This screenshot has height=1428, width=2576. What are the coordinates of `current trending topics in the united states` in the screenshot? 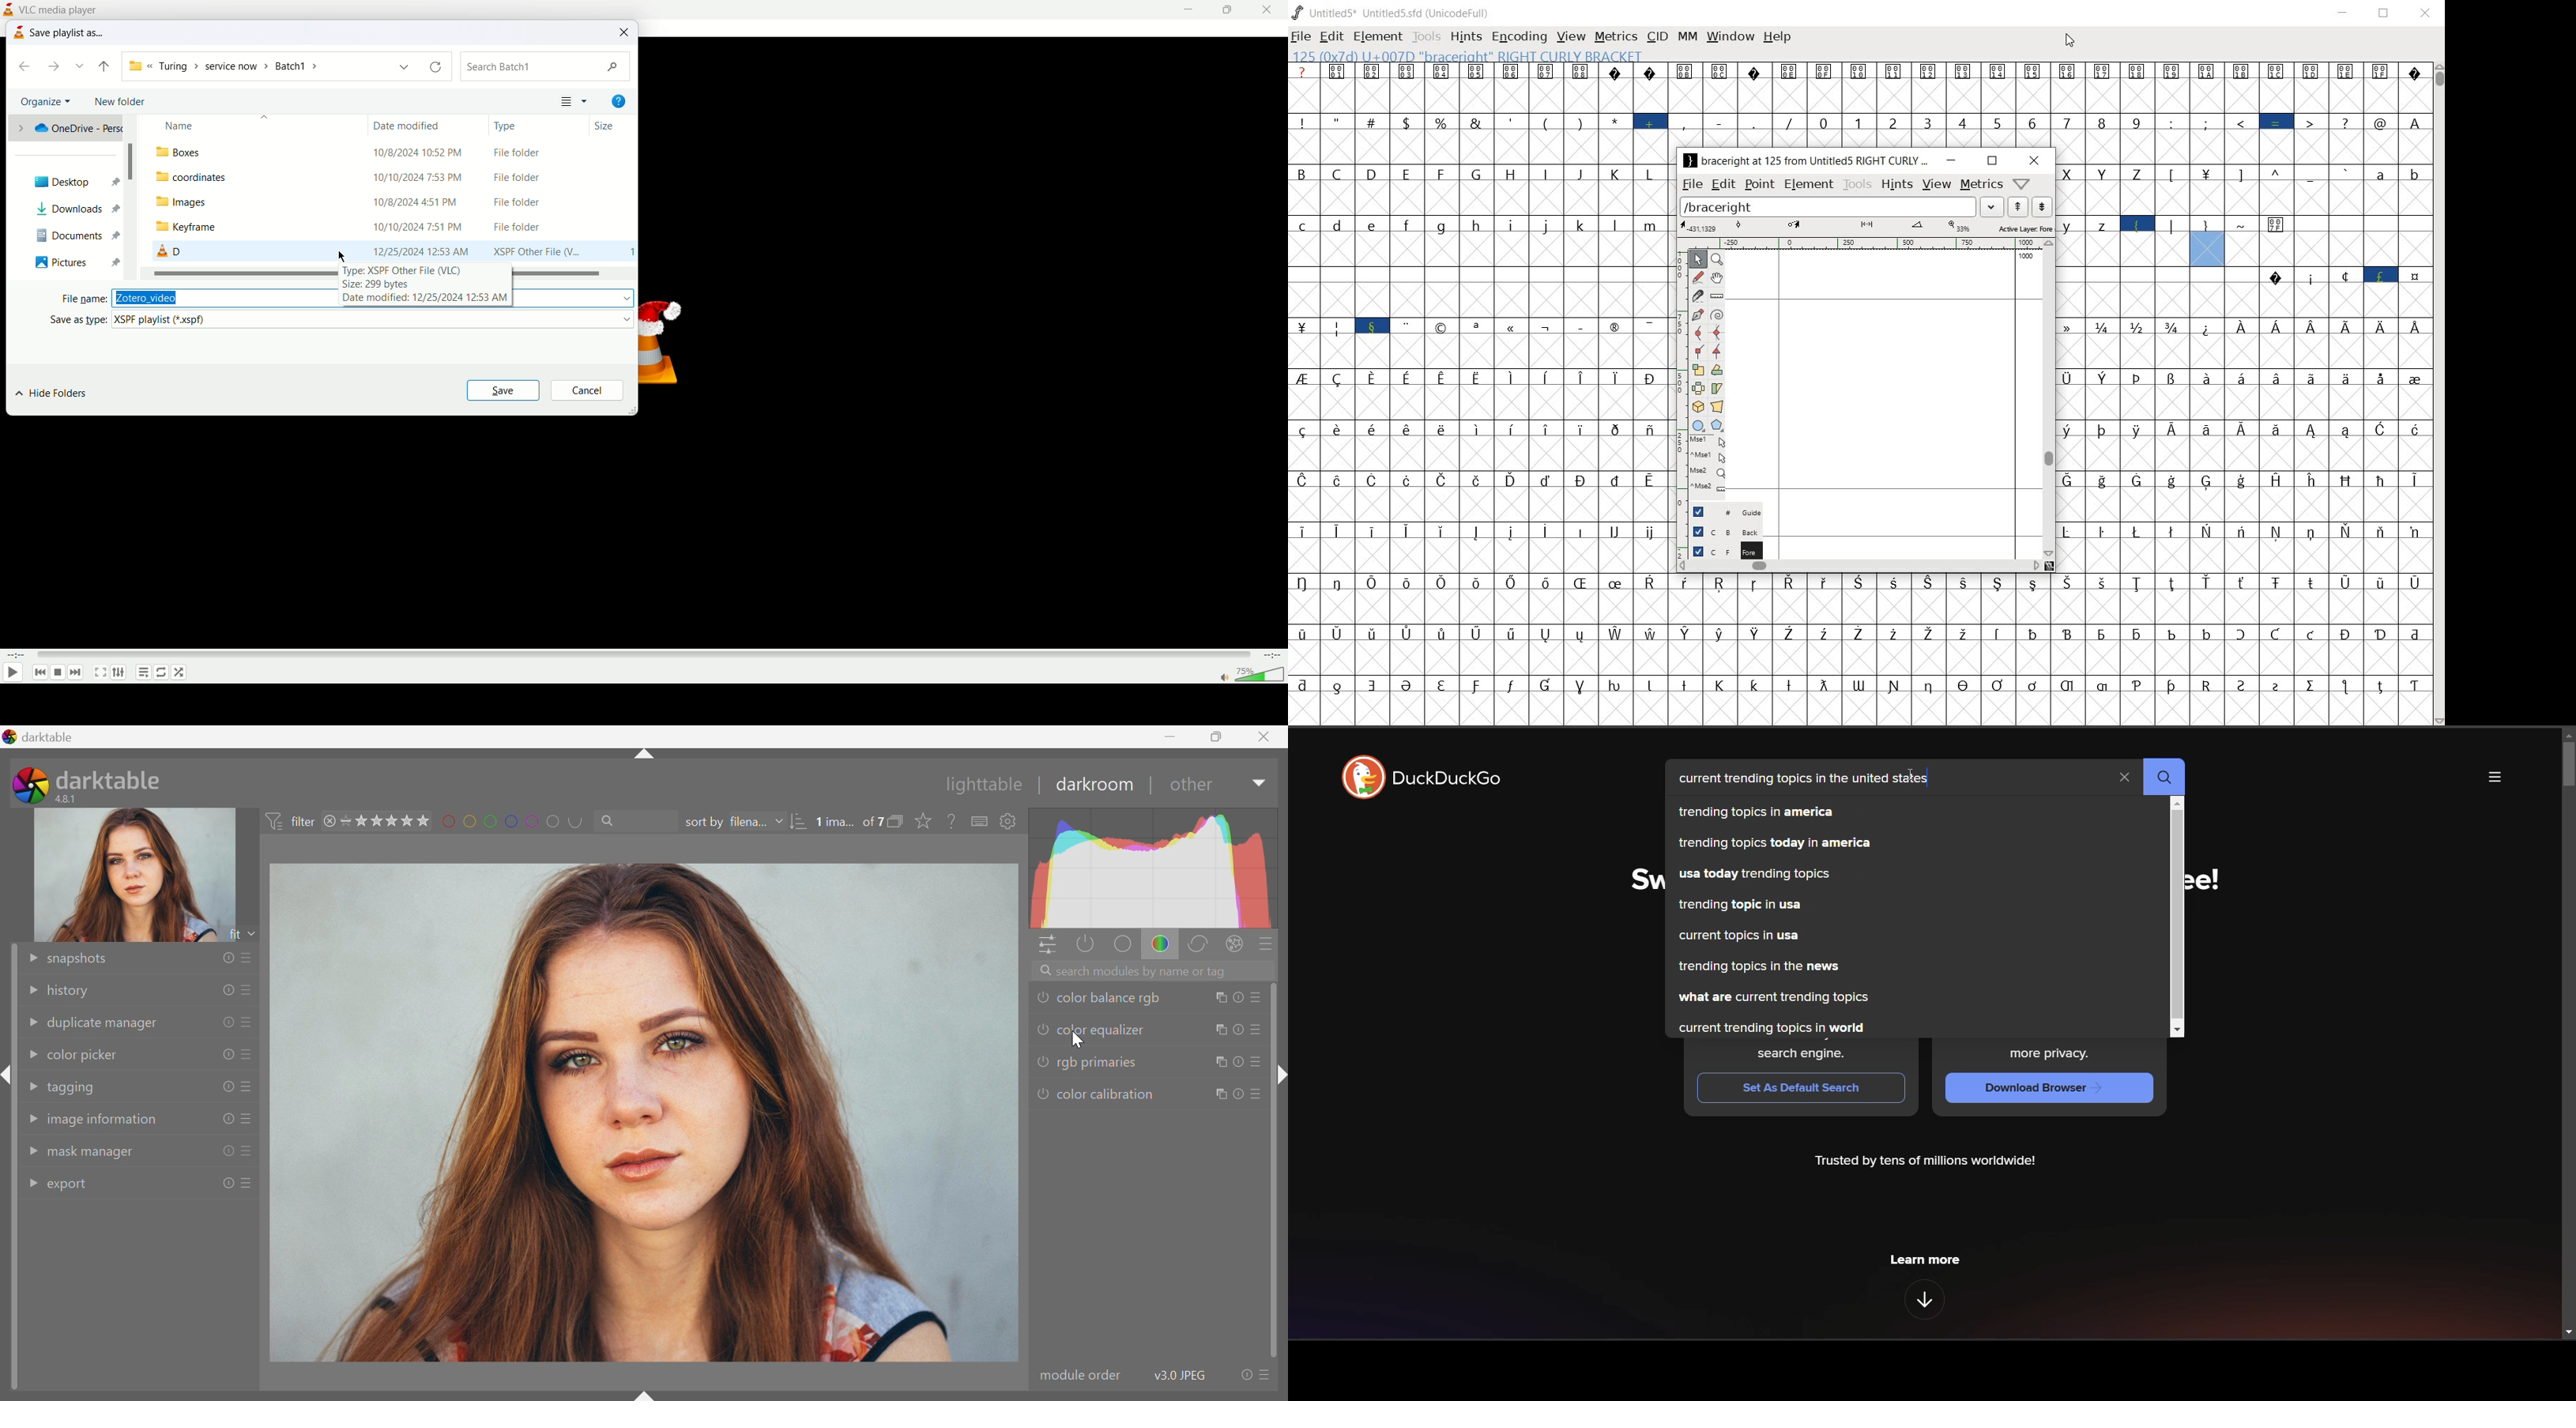 It's located at (1807, 777).